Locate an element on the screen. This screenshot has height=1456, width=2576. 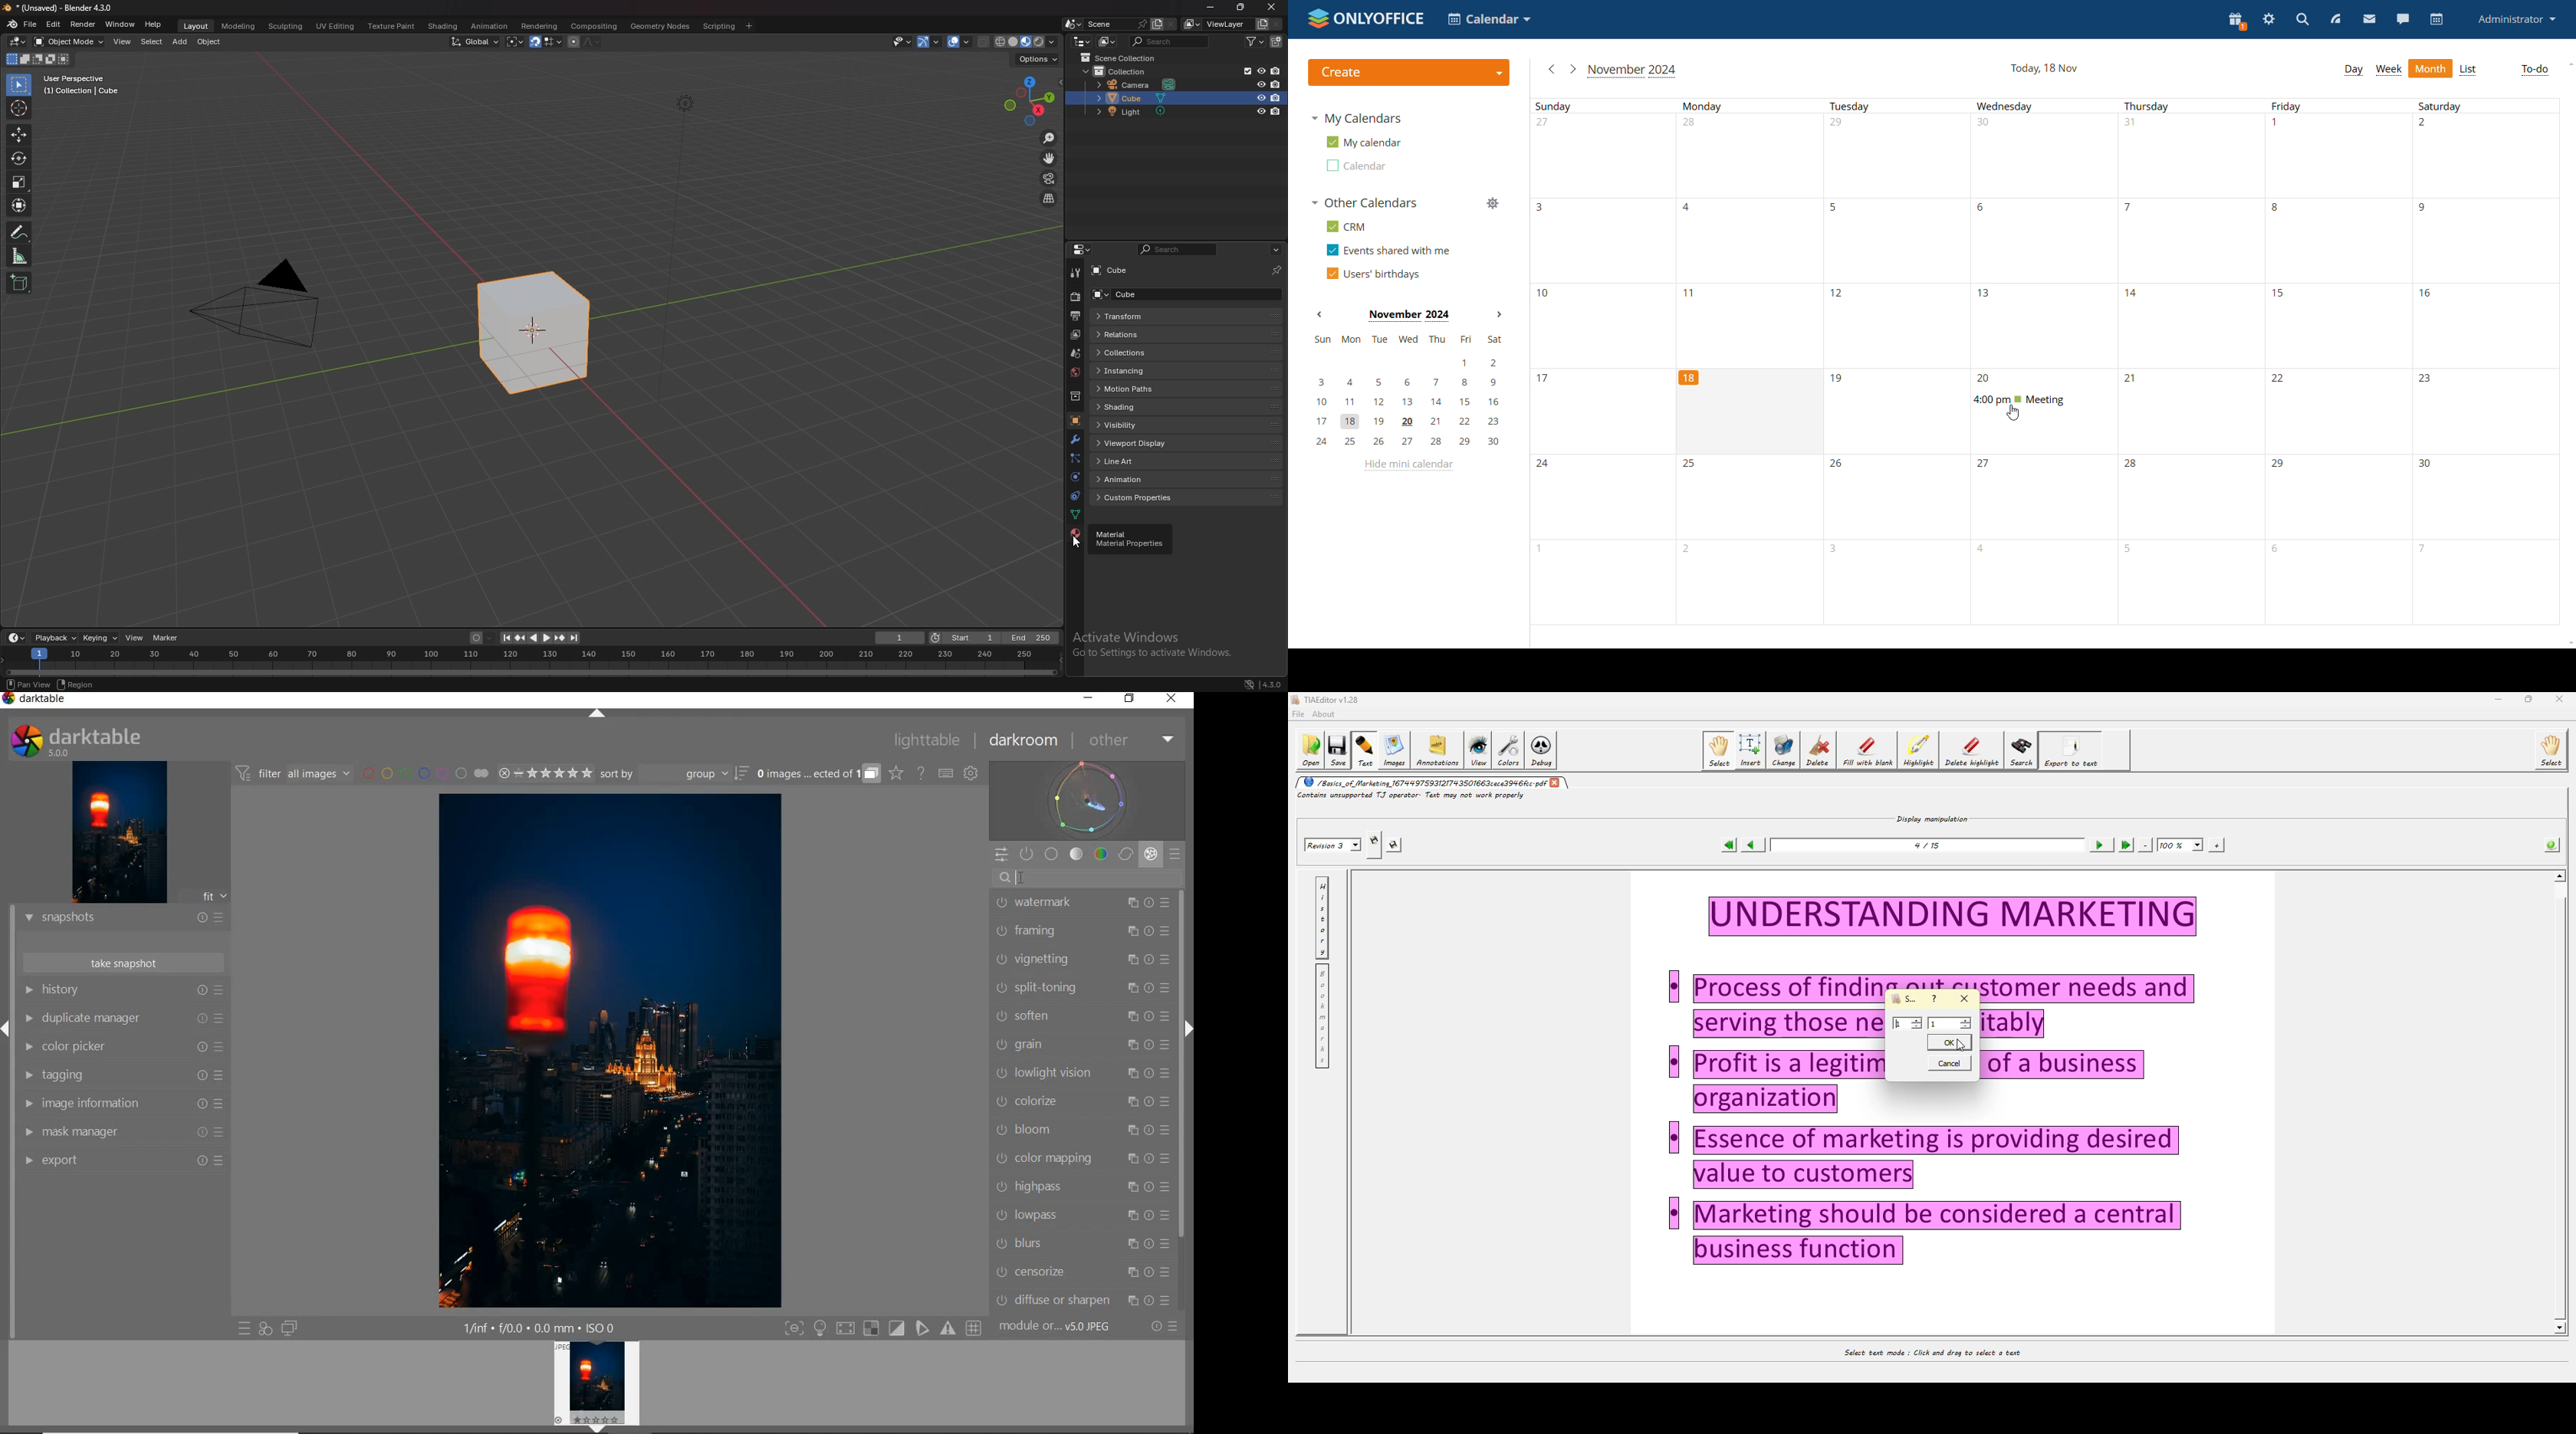
add collection is located at coordinates (1277, 42).